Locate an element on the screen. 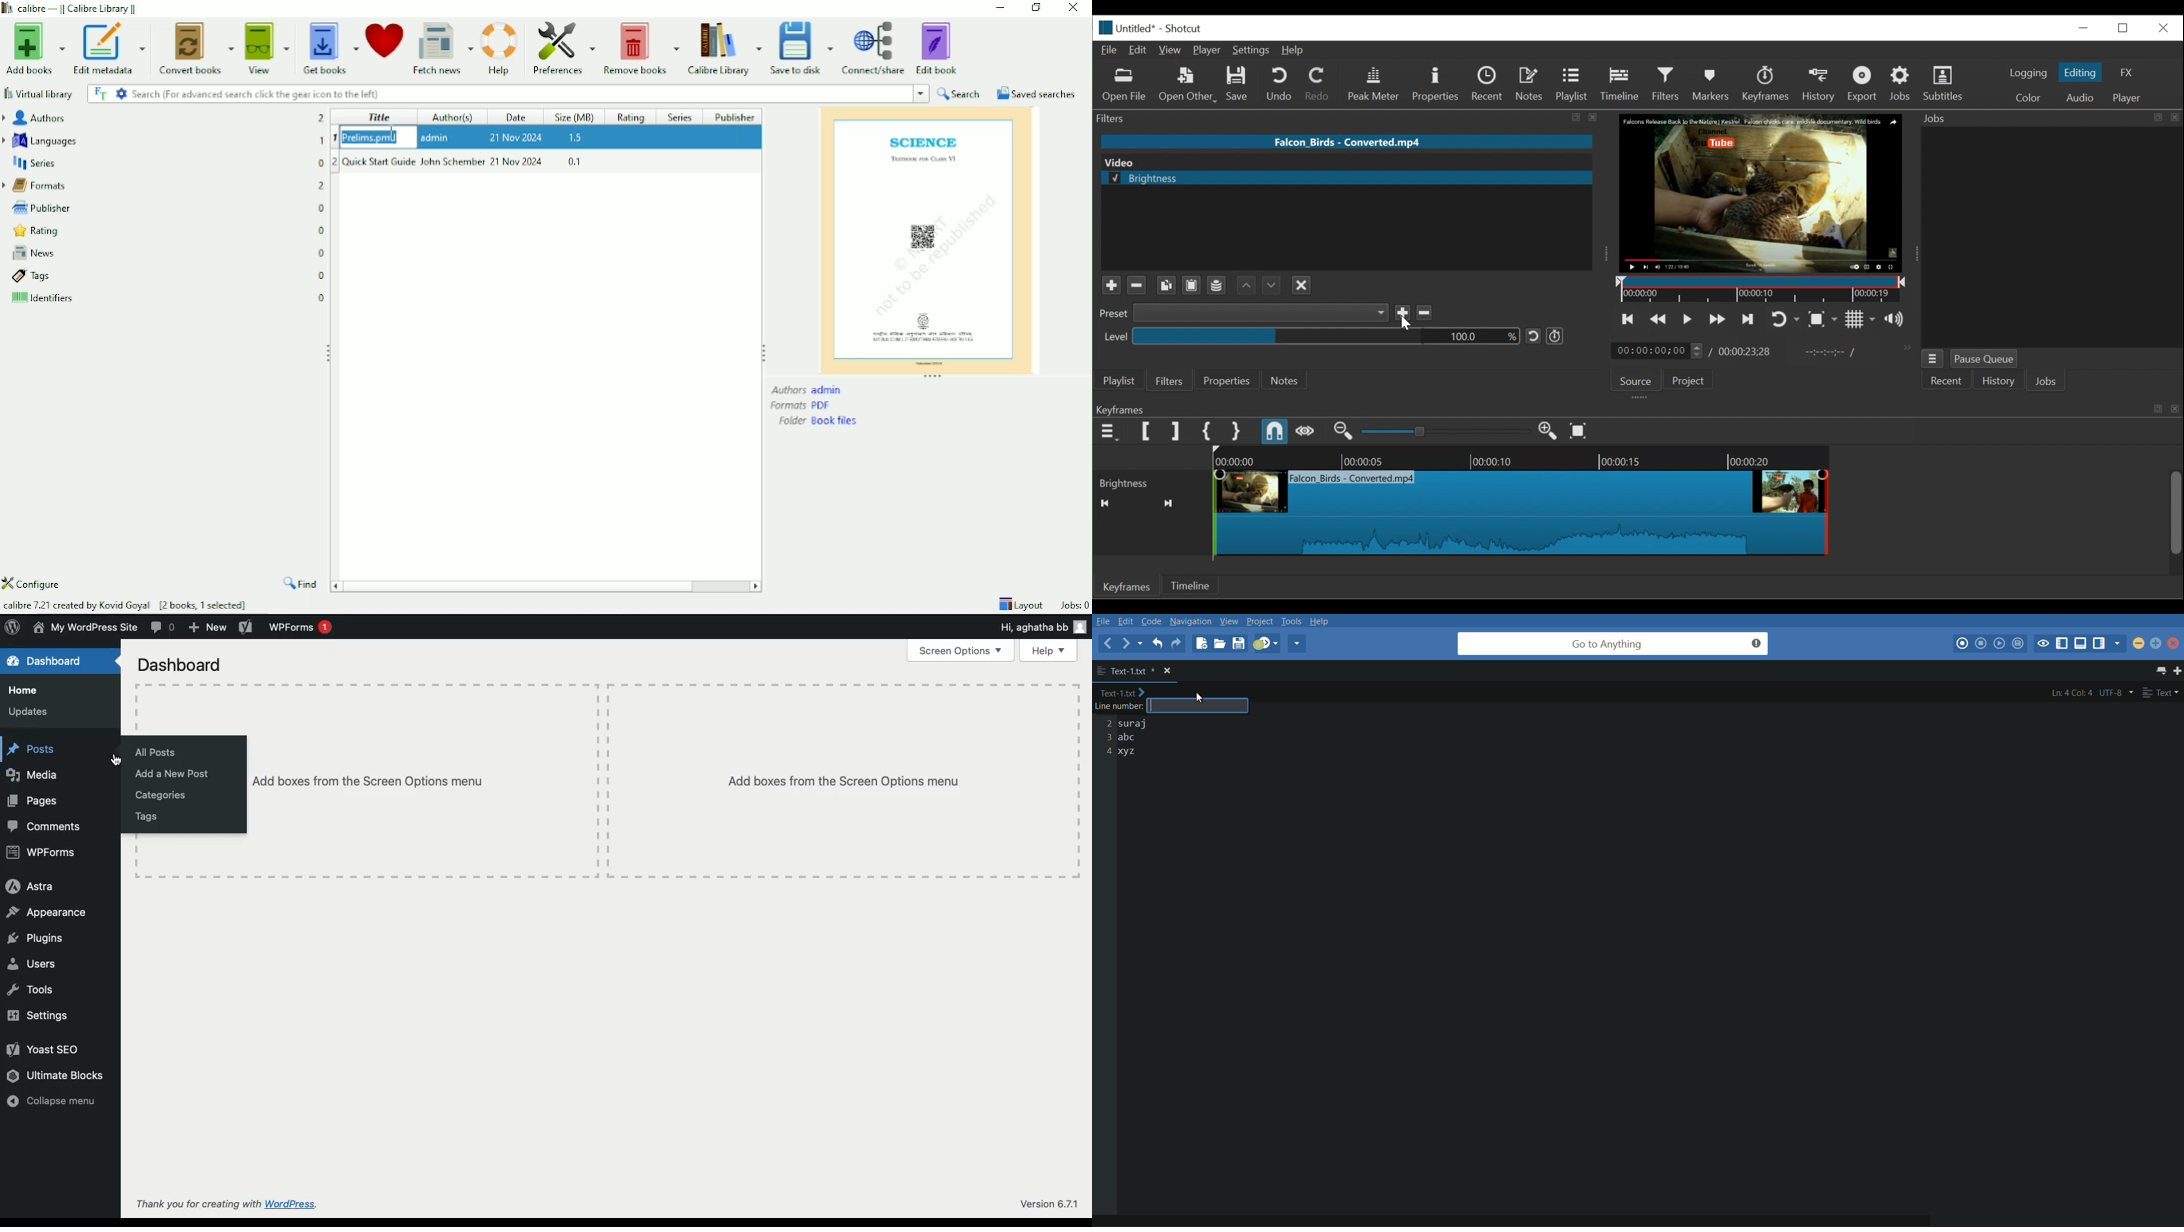 The image size is (2184, 1232). Set Filter First is located at coordinates (1147, 432).